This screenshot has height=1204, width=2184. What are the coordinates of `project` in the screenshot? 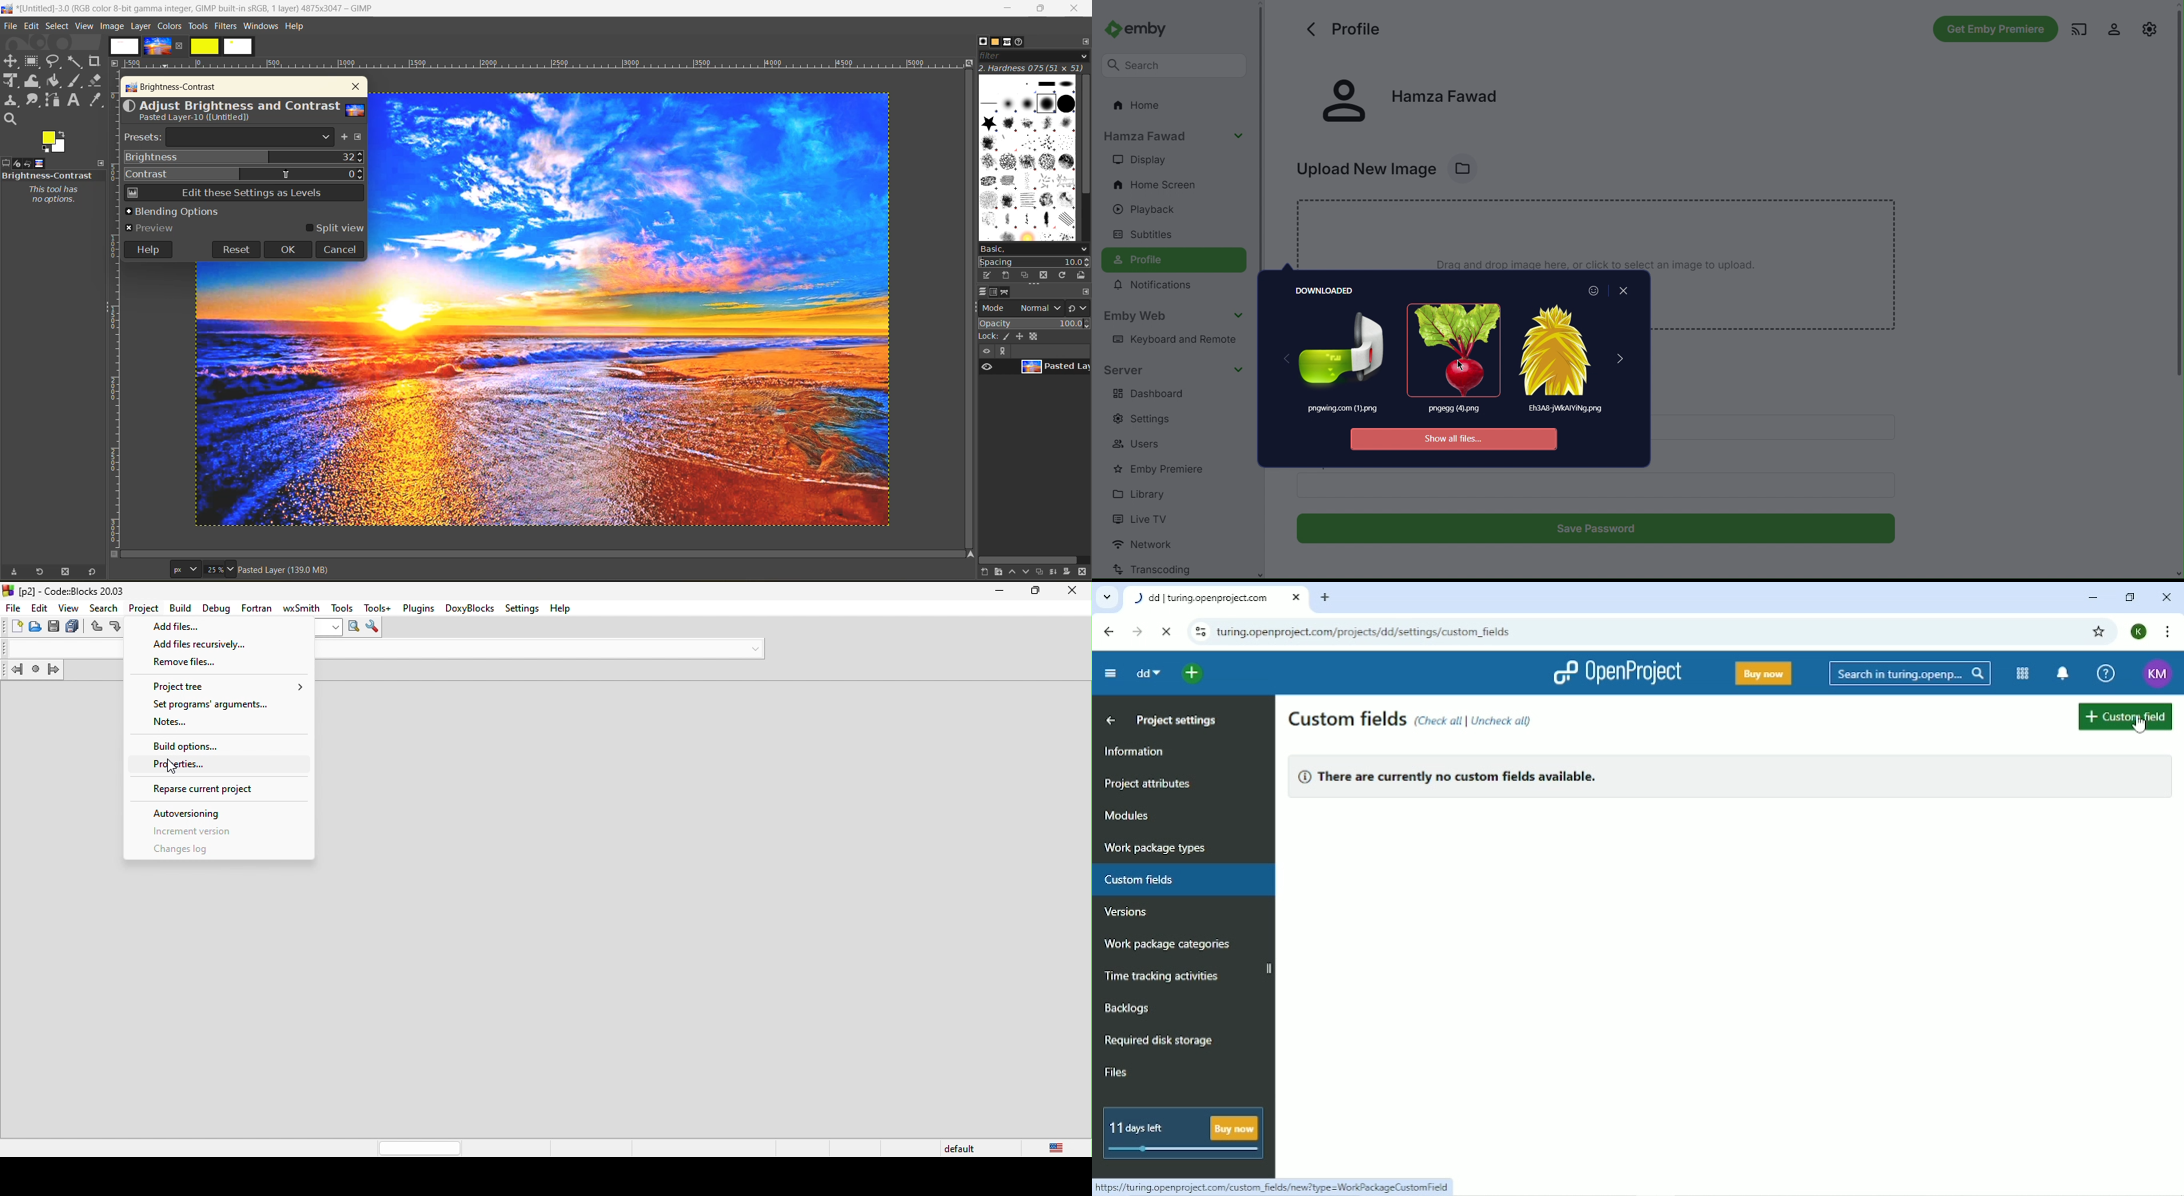 It's located at (143, 607).